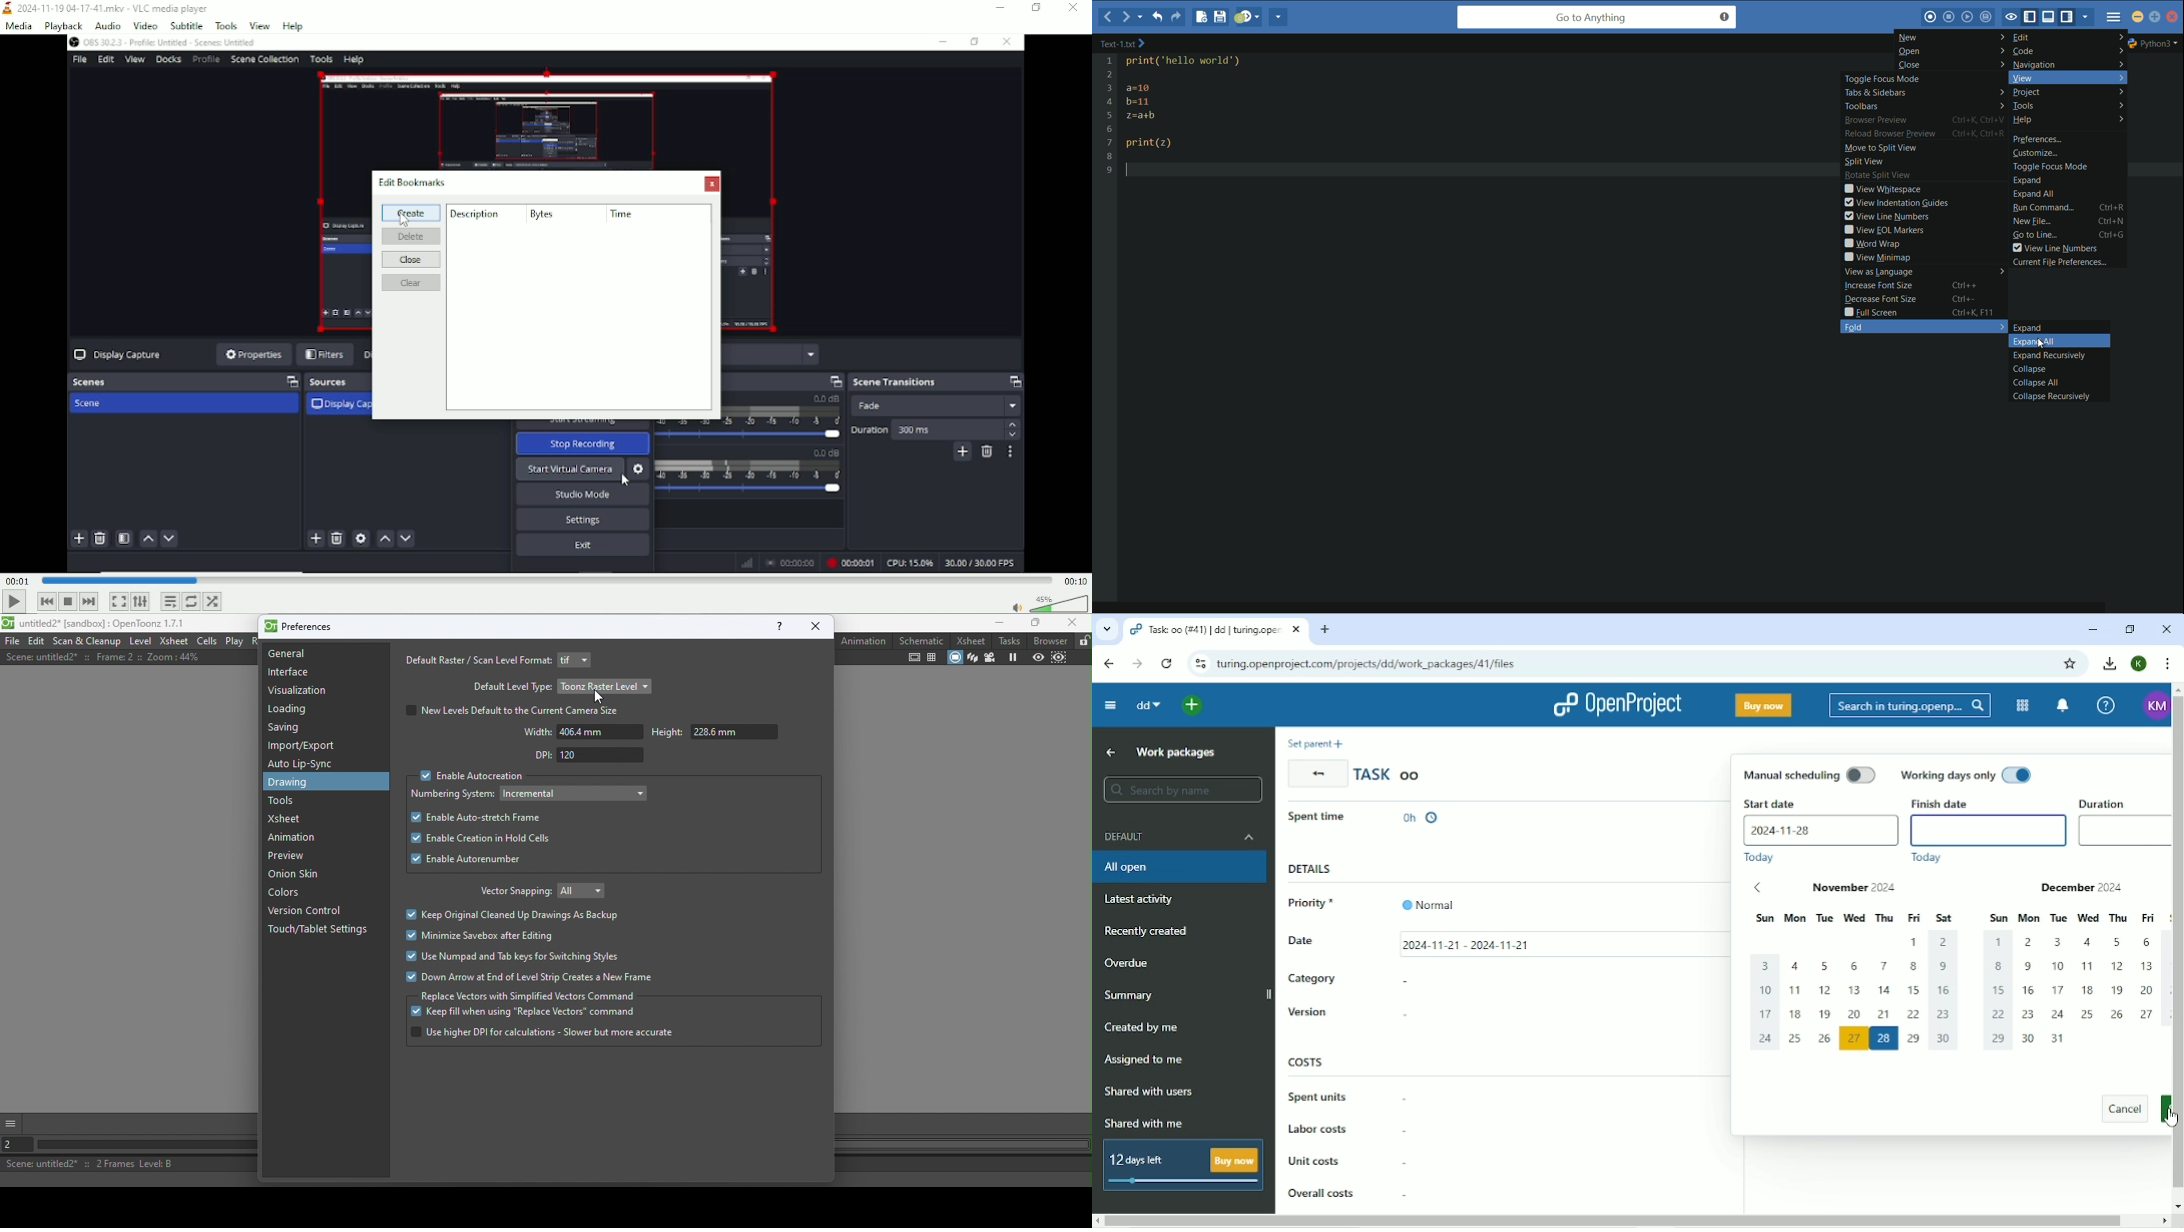 The image size is (2184, 1232). I want to click on 0h, so click(1423, 819).